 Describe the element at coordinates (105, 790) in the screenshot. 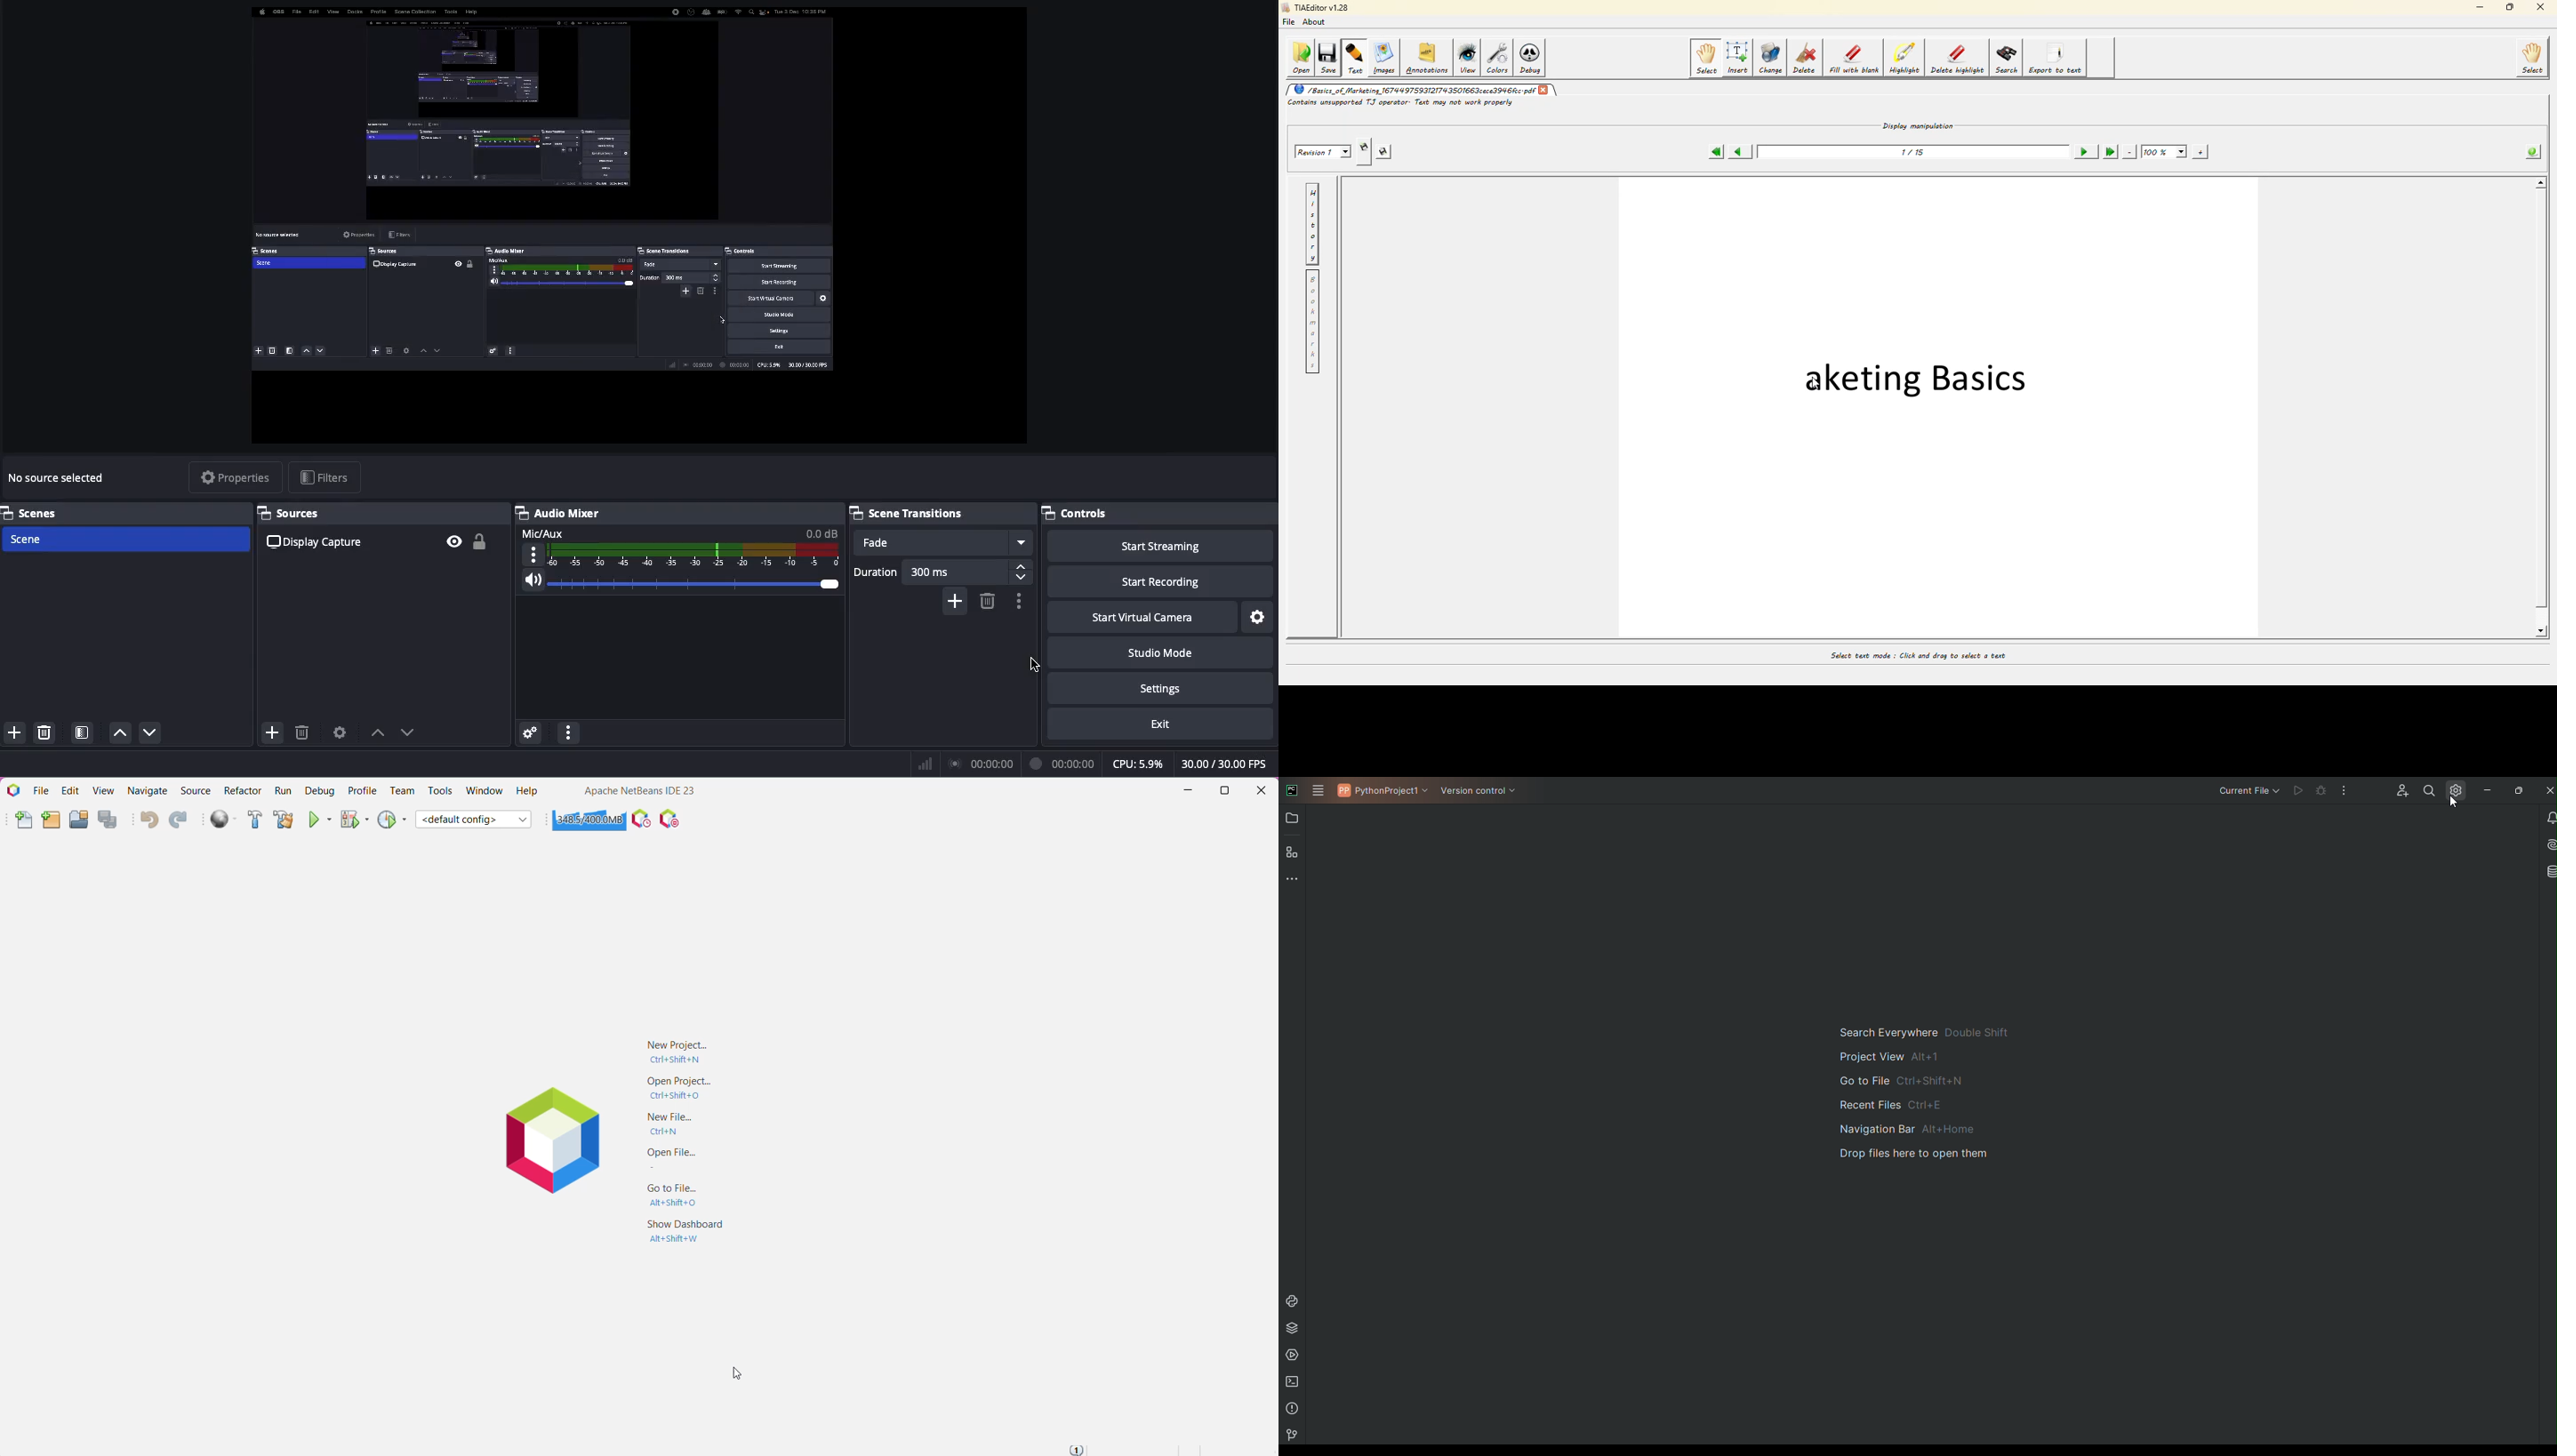

I see `View` at that location.